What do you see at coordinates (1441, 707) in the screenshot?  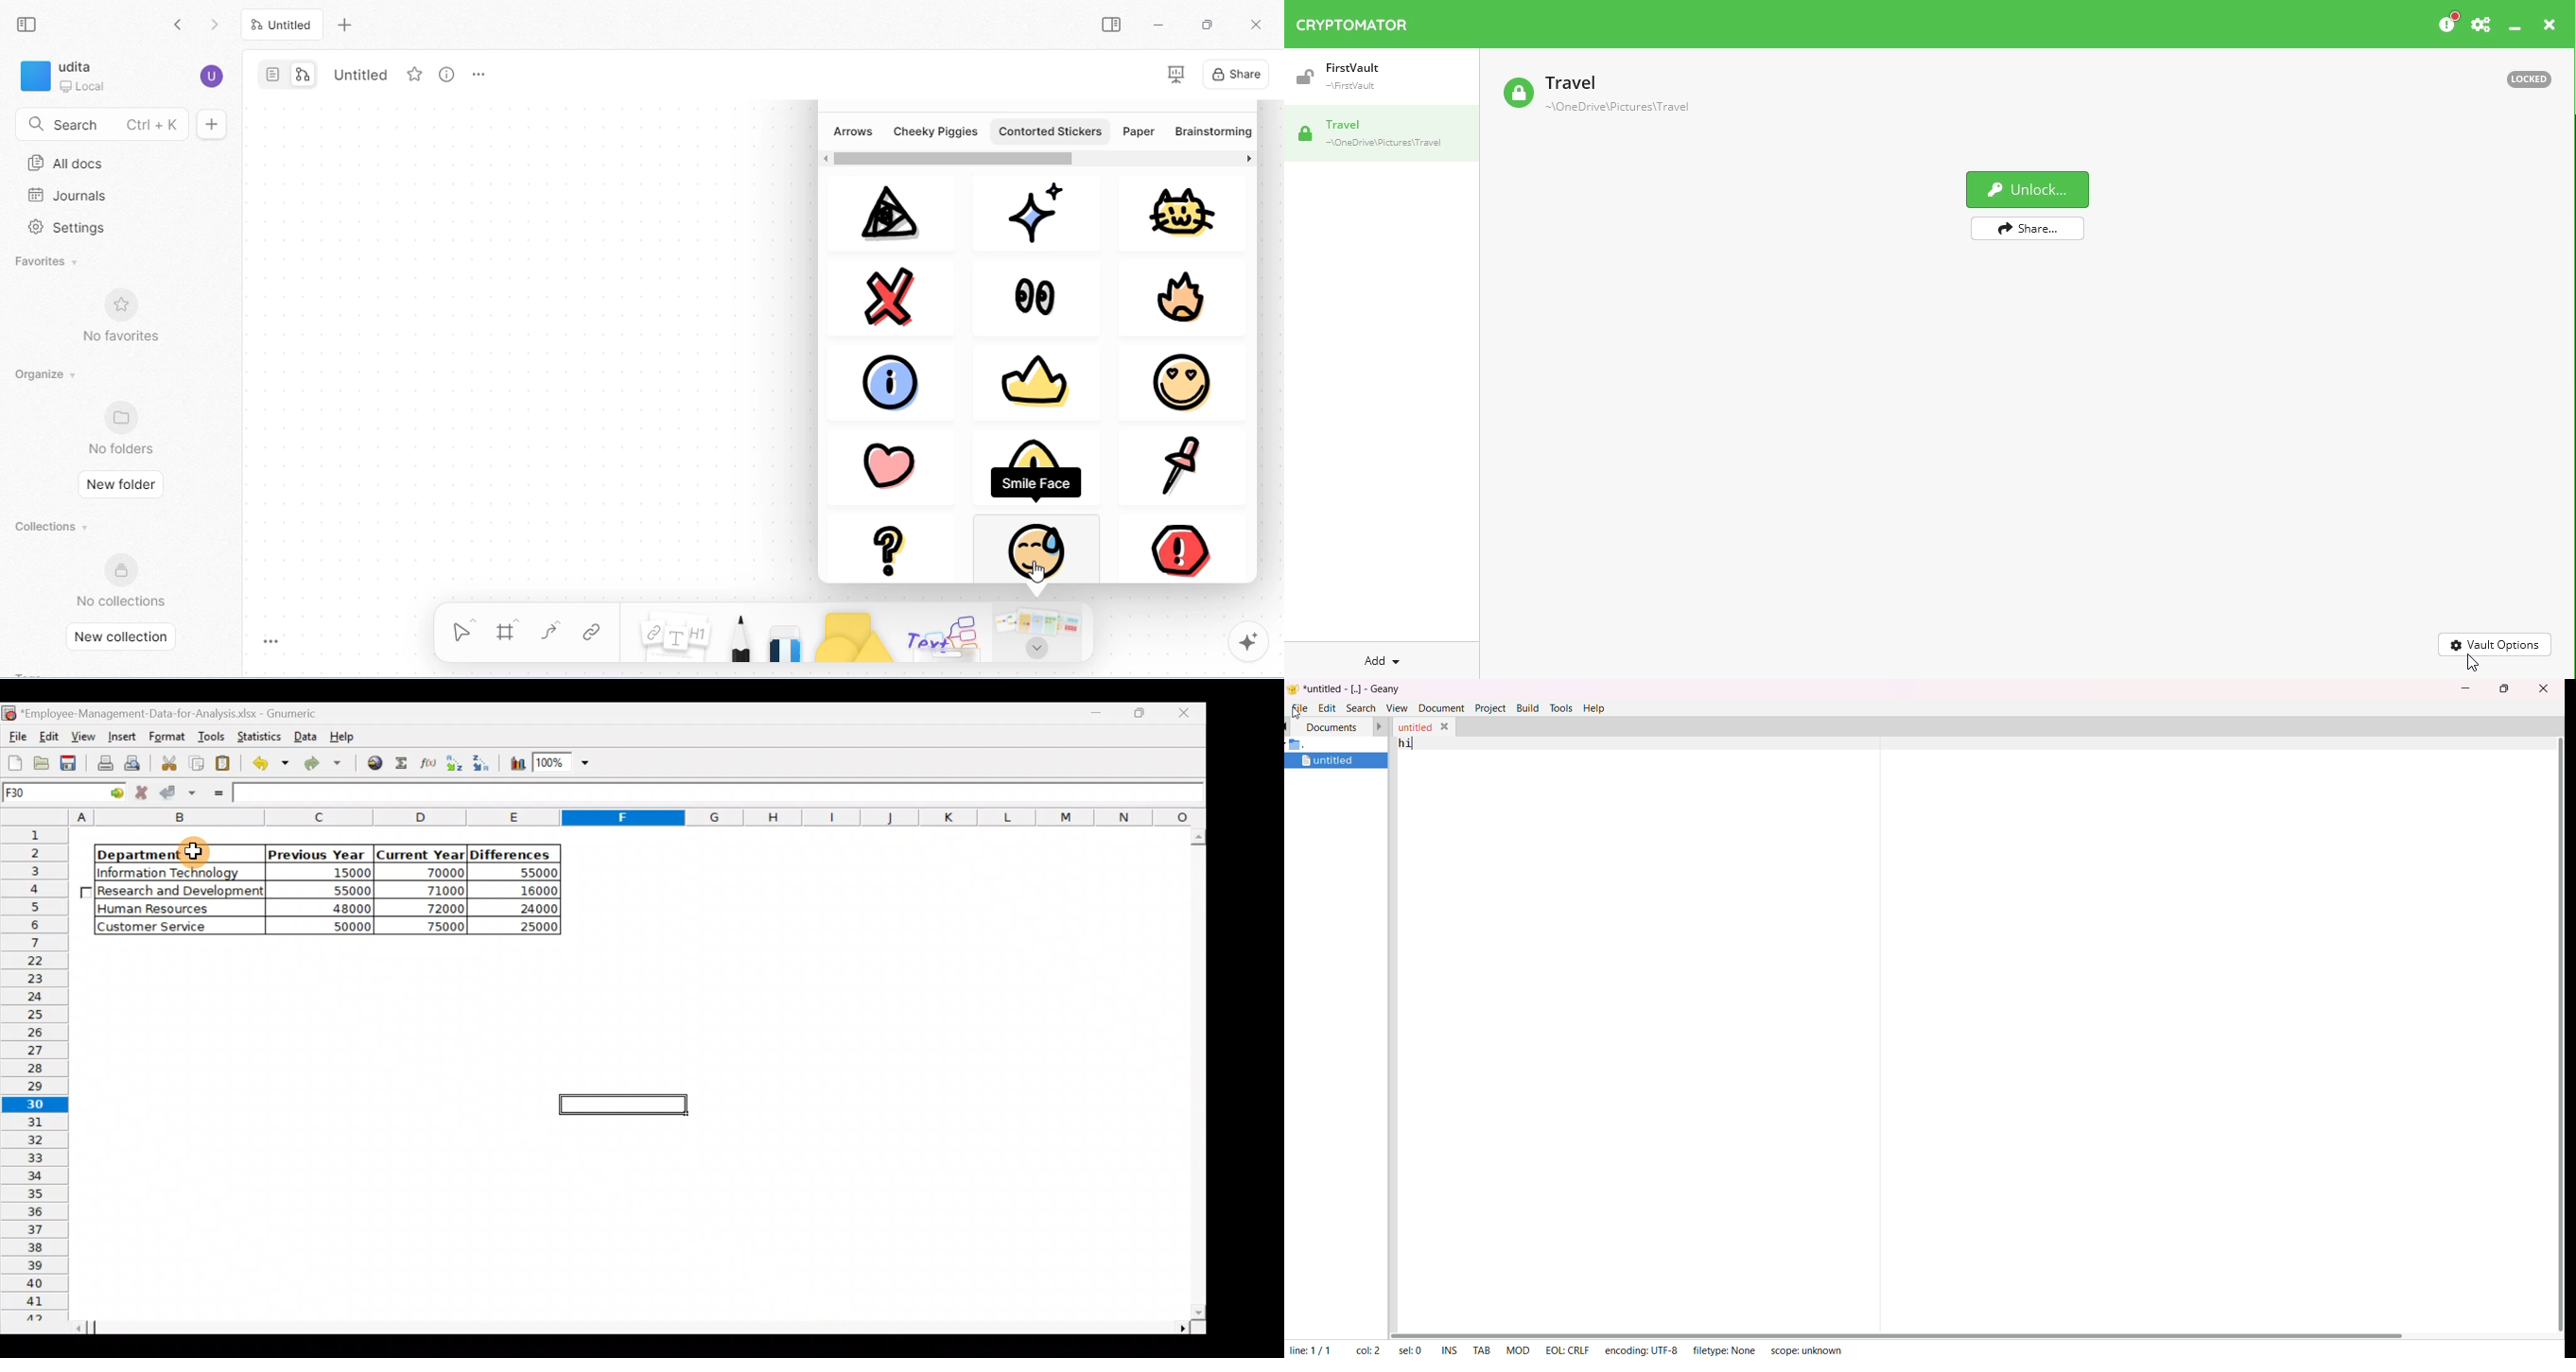 I see `document` at bounding box center [1441, 707].